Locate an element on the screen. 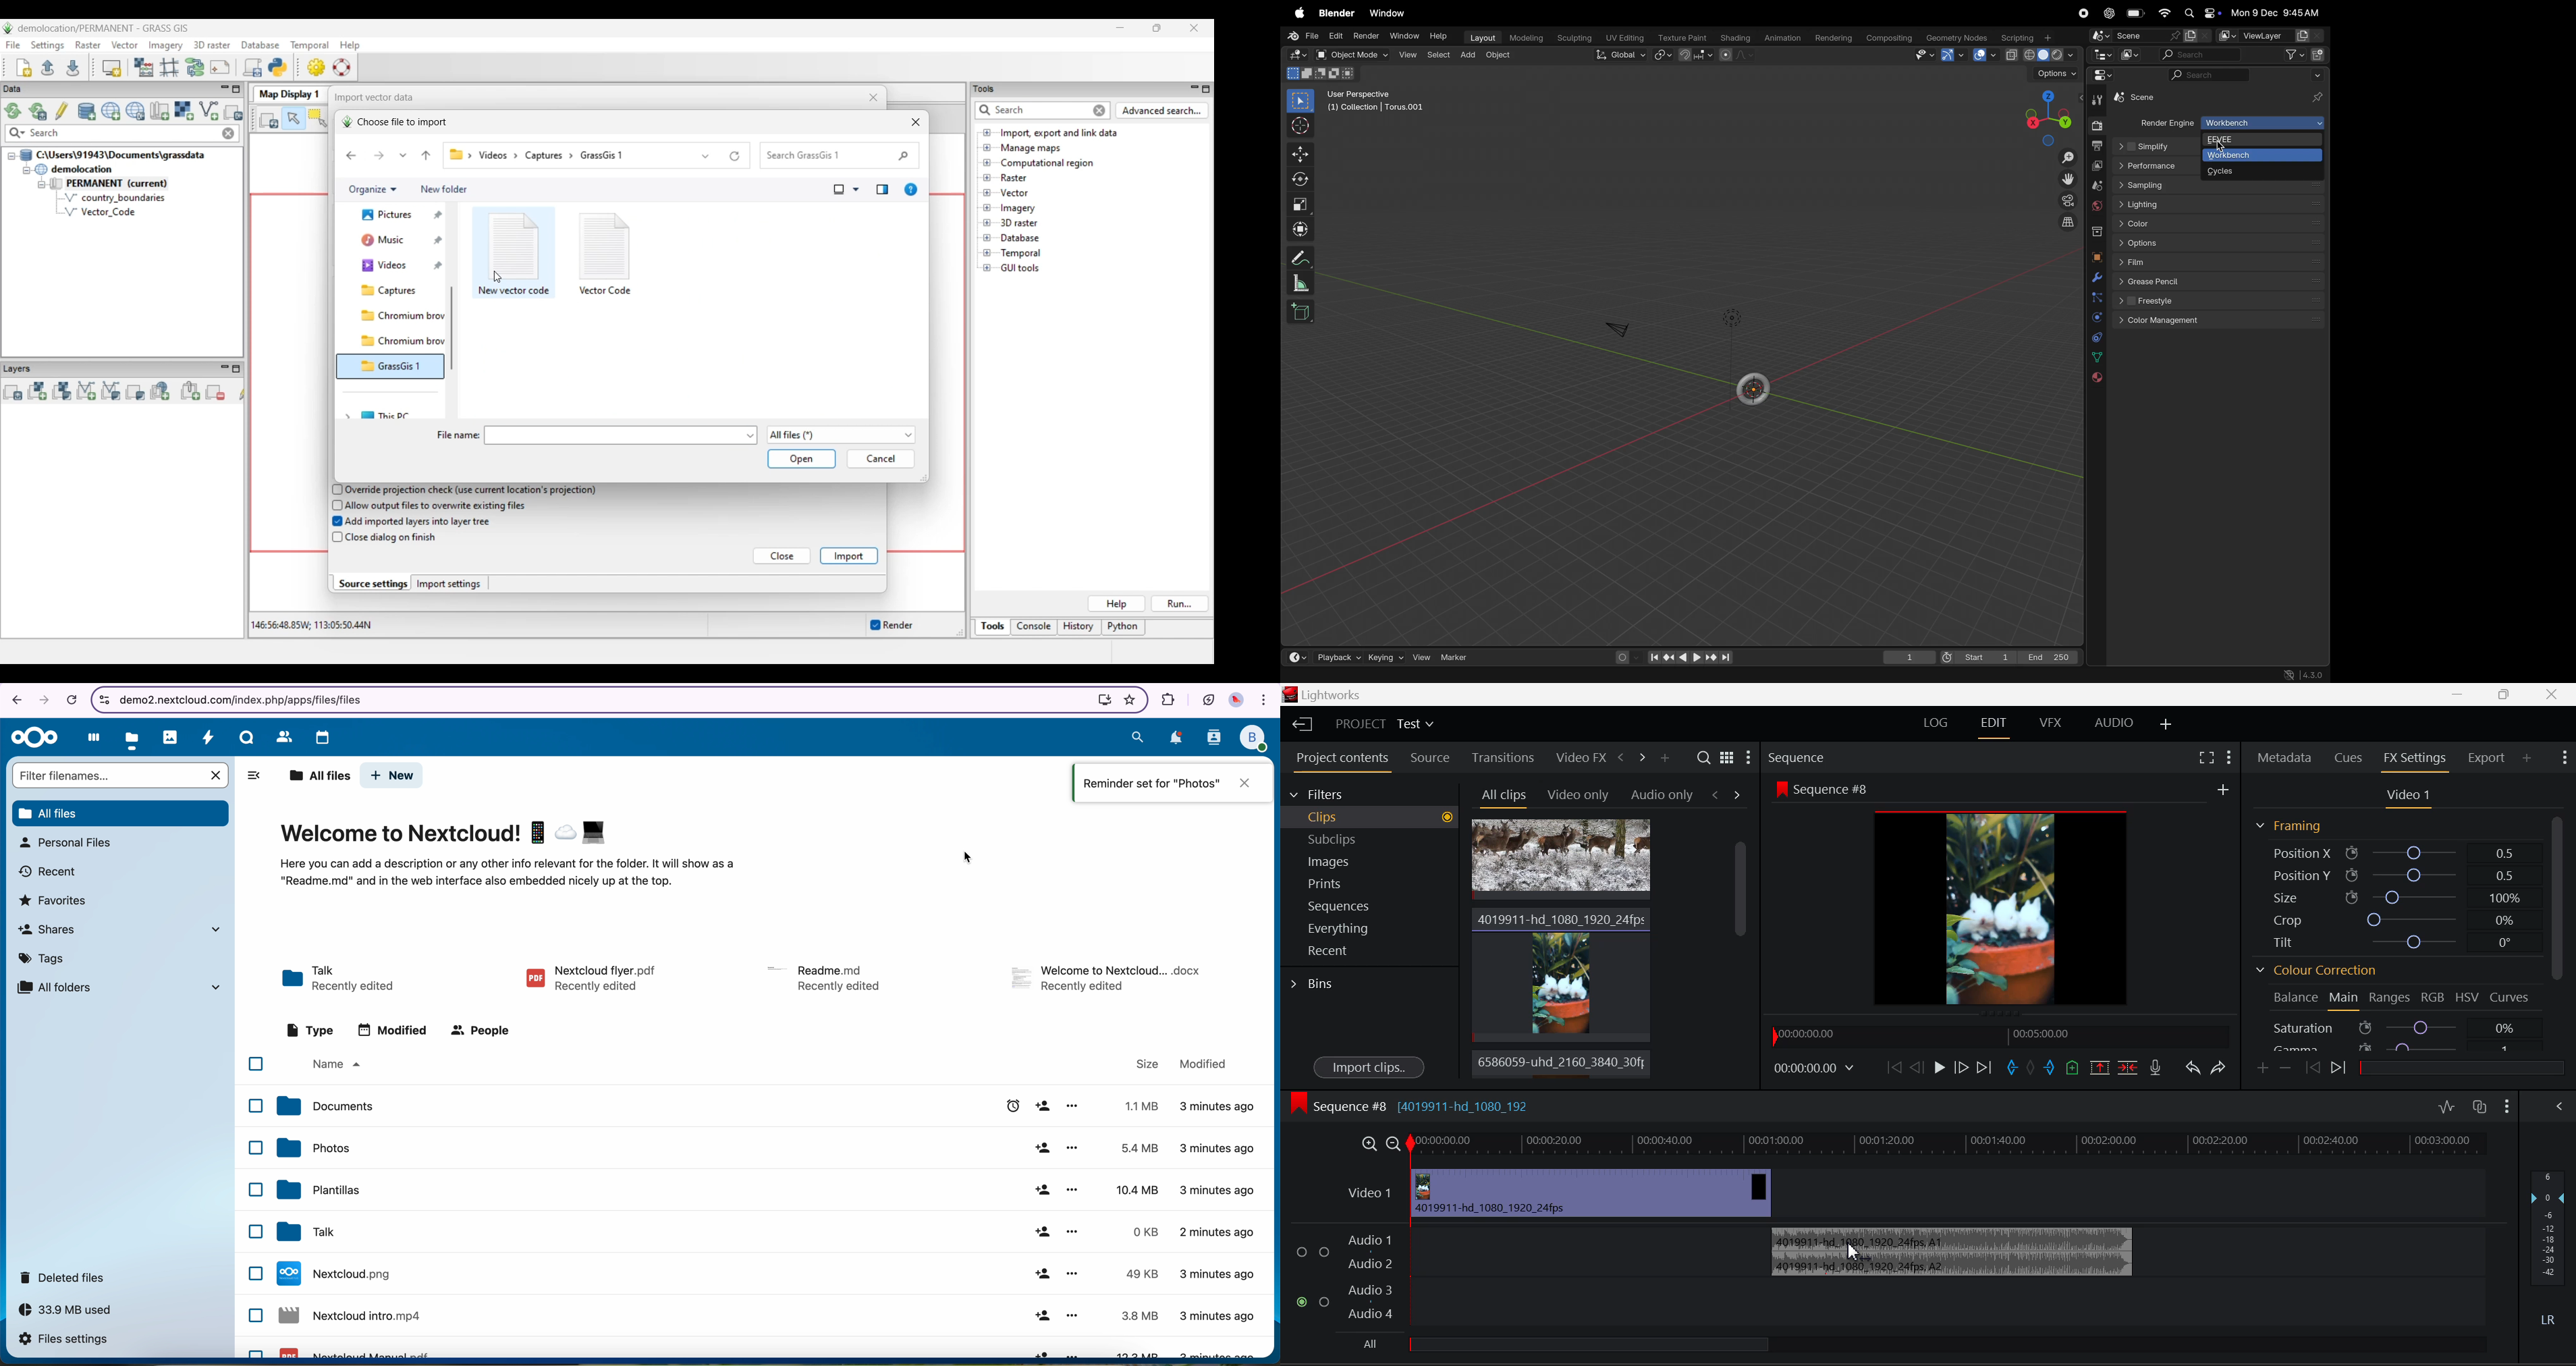  hide tabs is located at coordinates (255, 777).